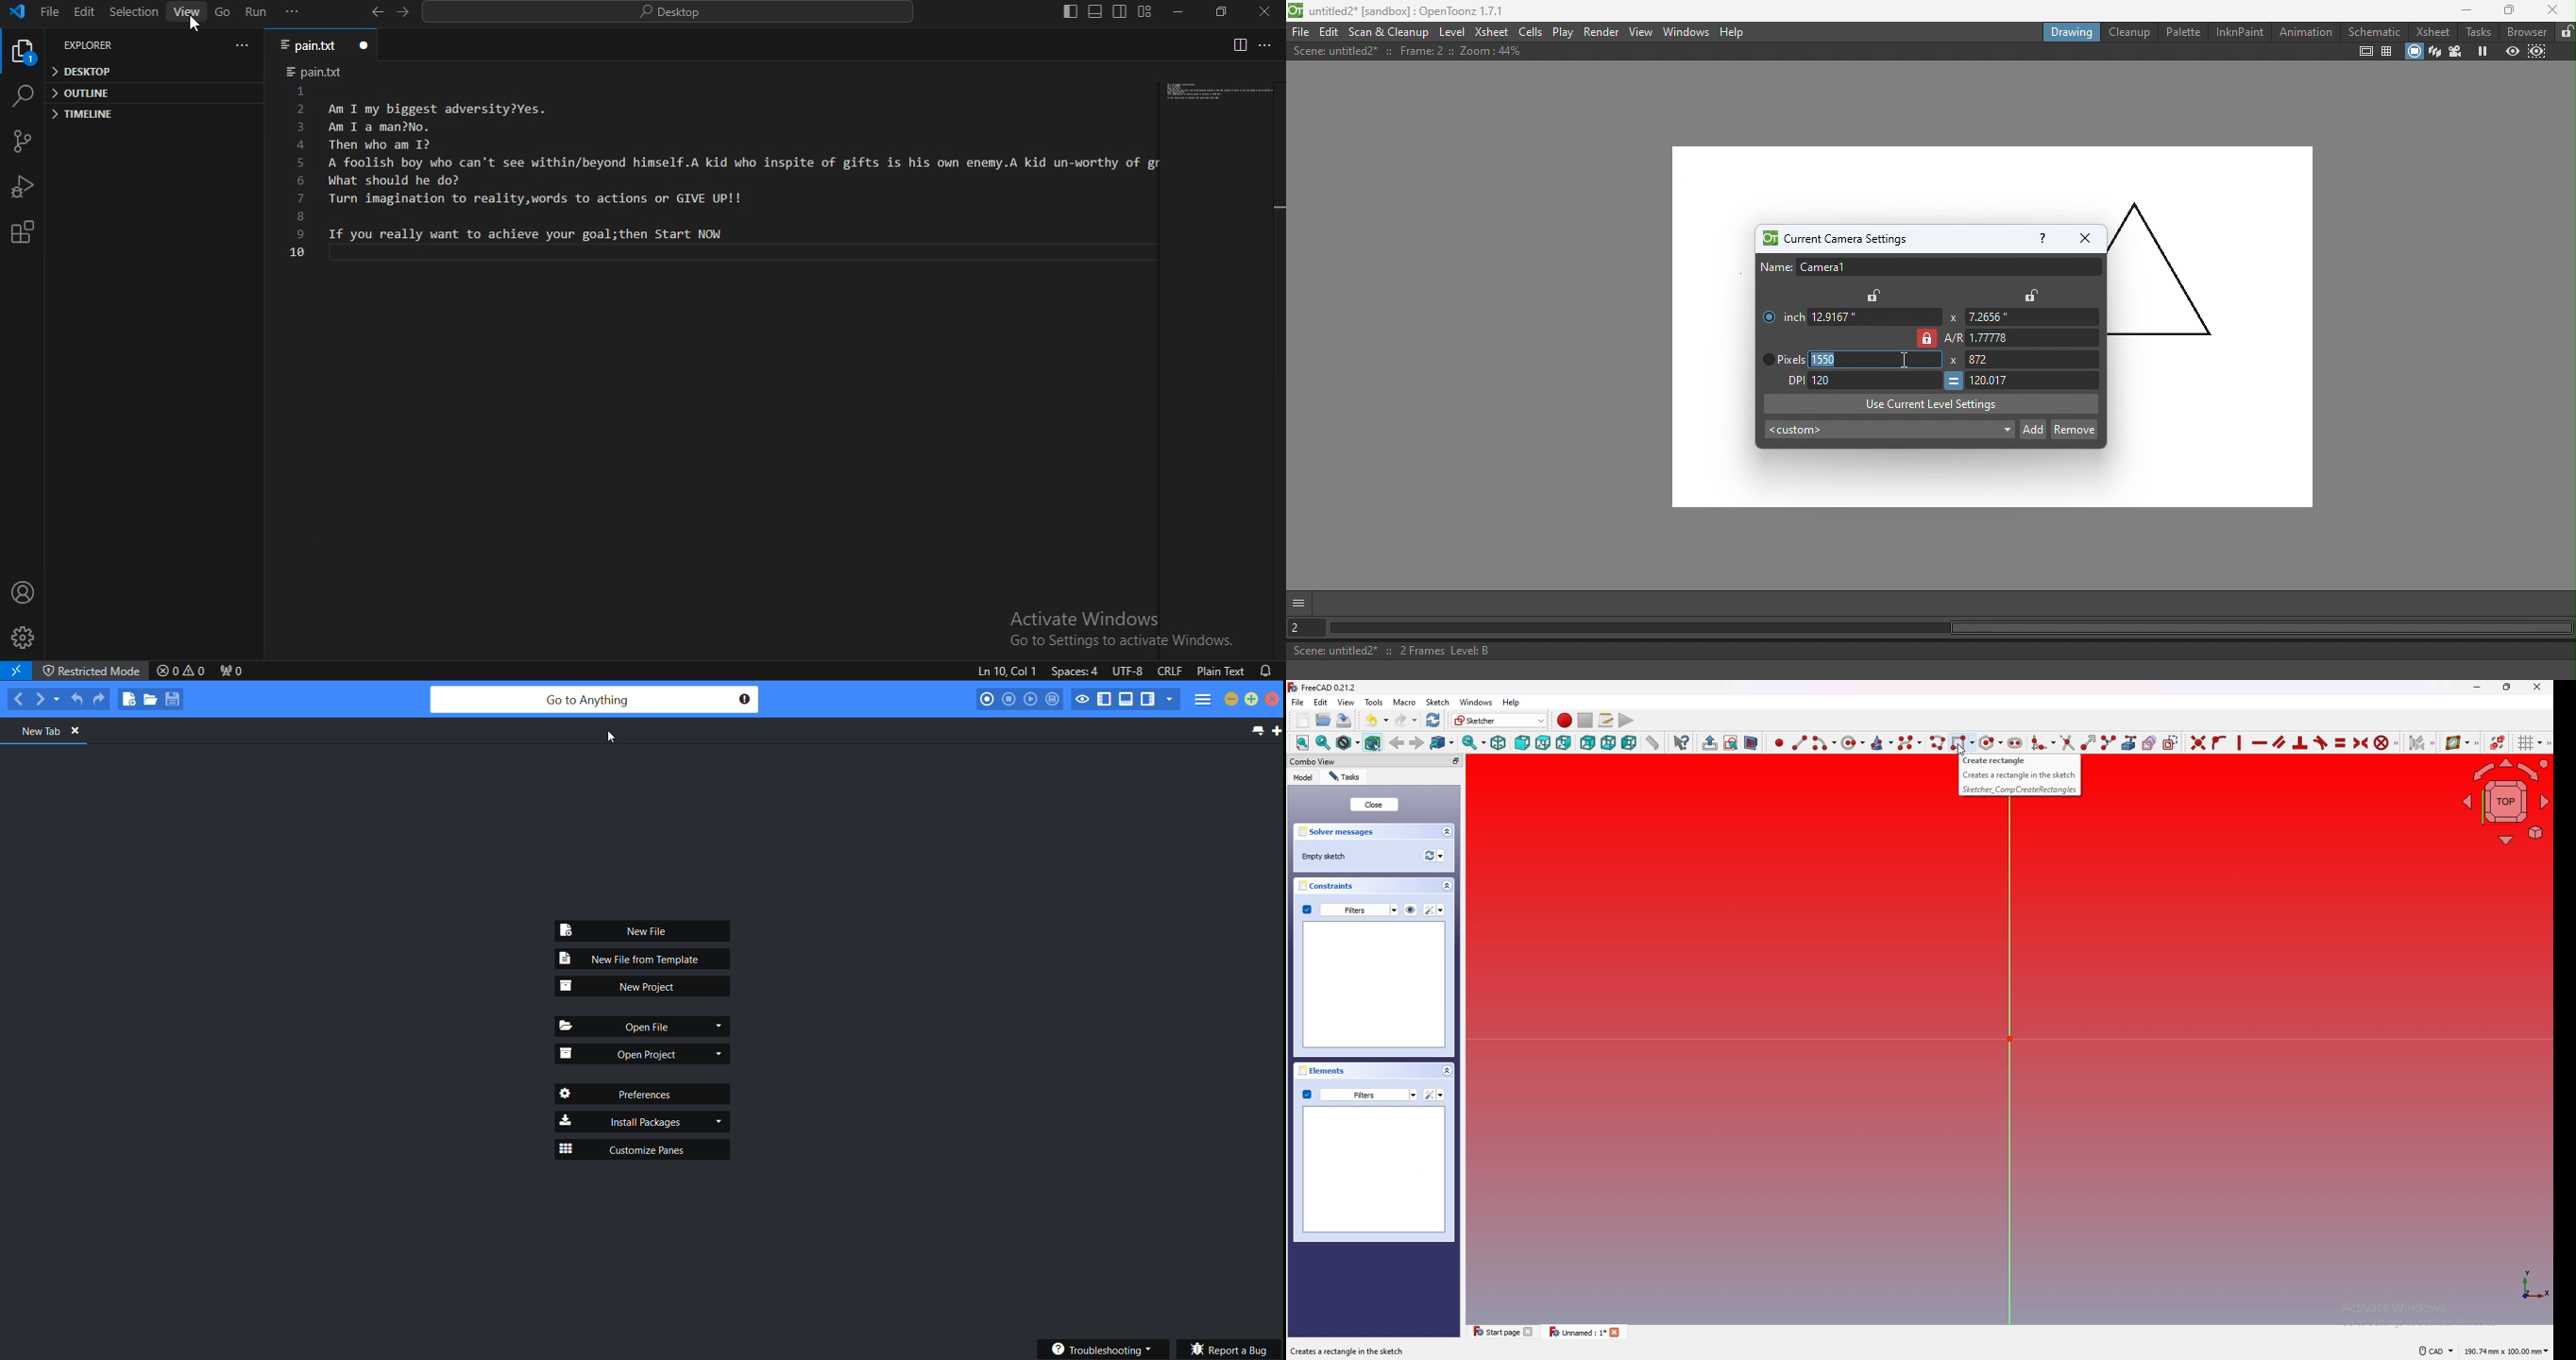 The height and width of the screenshot is (1372, 2576). Describe the element at coordinates (2044, 743) in the screenshot. I see `create fillet` at that location.